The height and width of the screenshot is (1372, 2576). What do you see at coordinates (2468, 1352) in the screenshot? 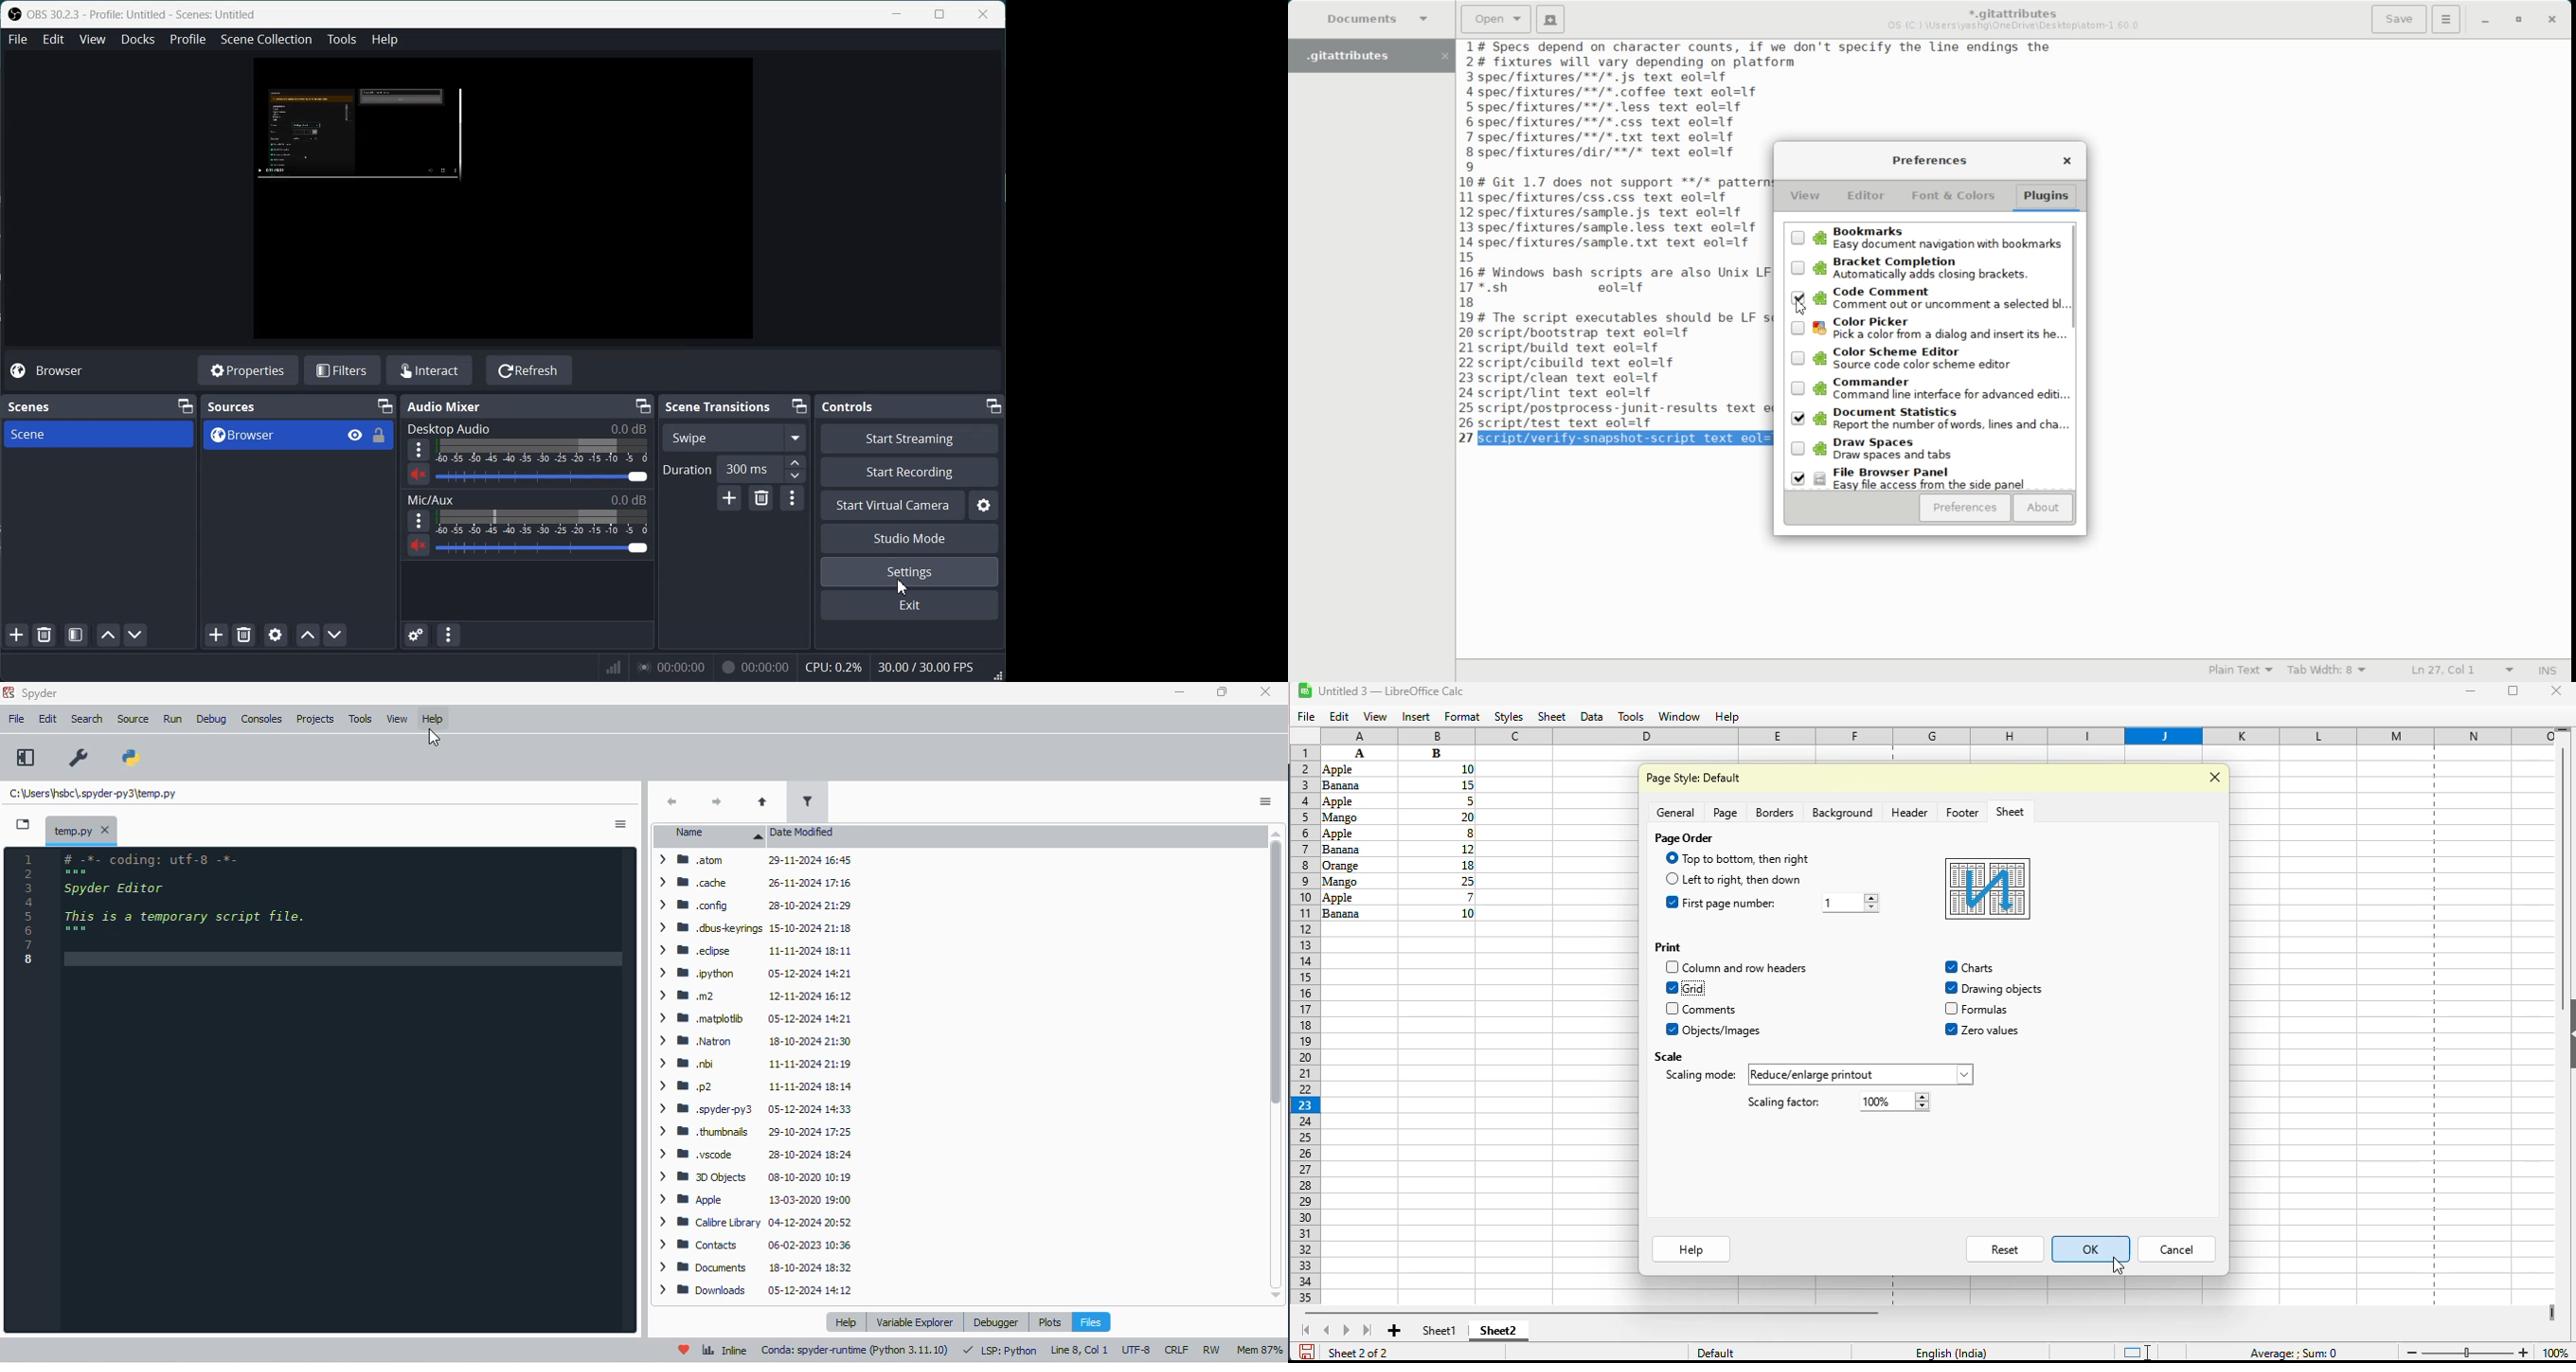
I see `change zoom level` at bounding box center [2468, 1352].